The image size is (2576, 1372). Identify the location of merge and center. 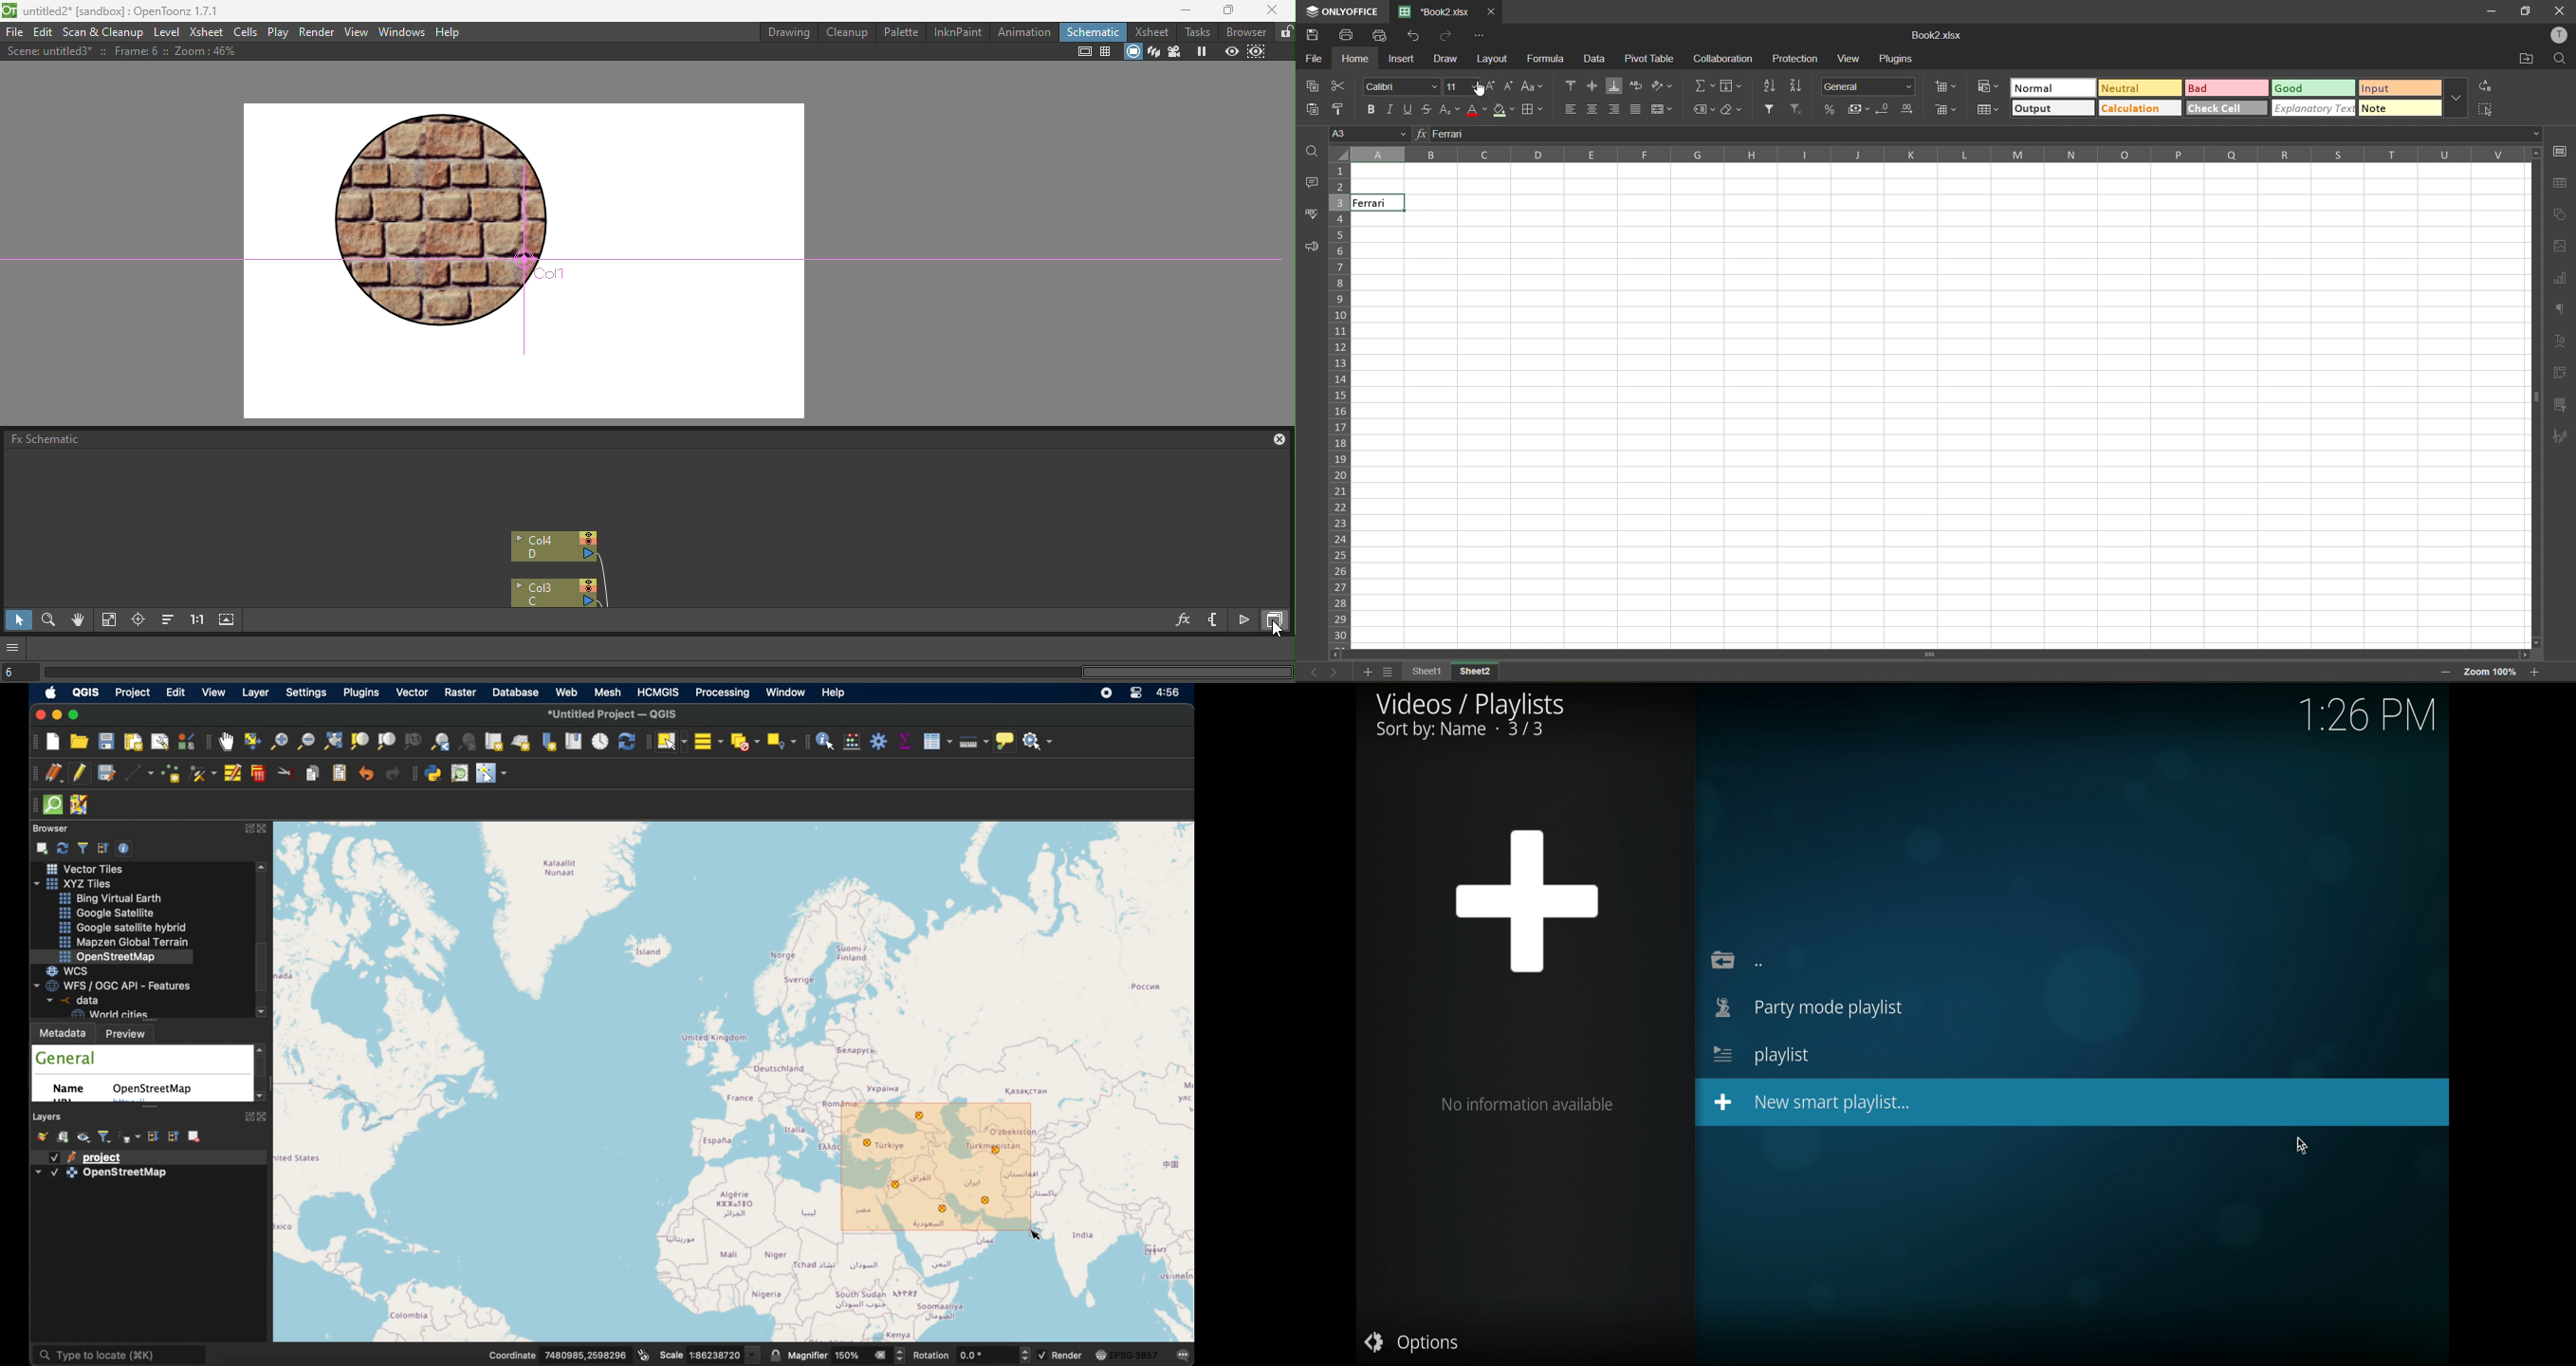
(1661, 110).